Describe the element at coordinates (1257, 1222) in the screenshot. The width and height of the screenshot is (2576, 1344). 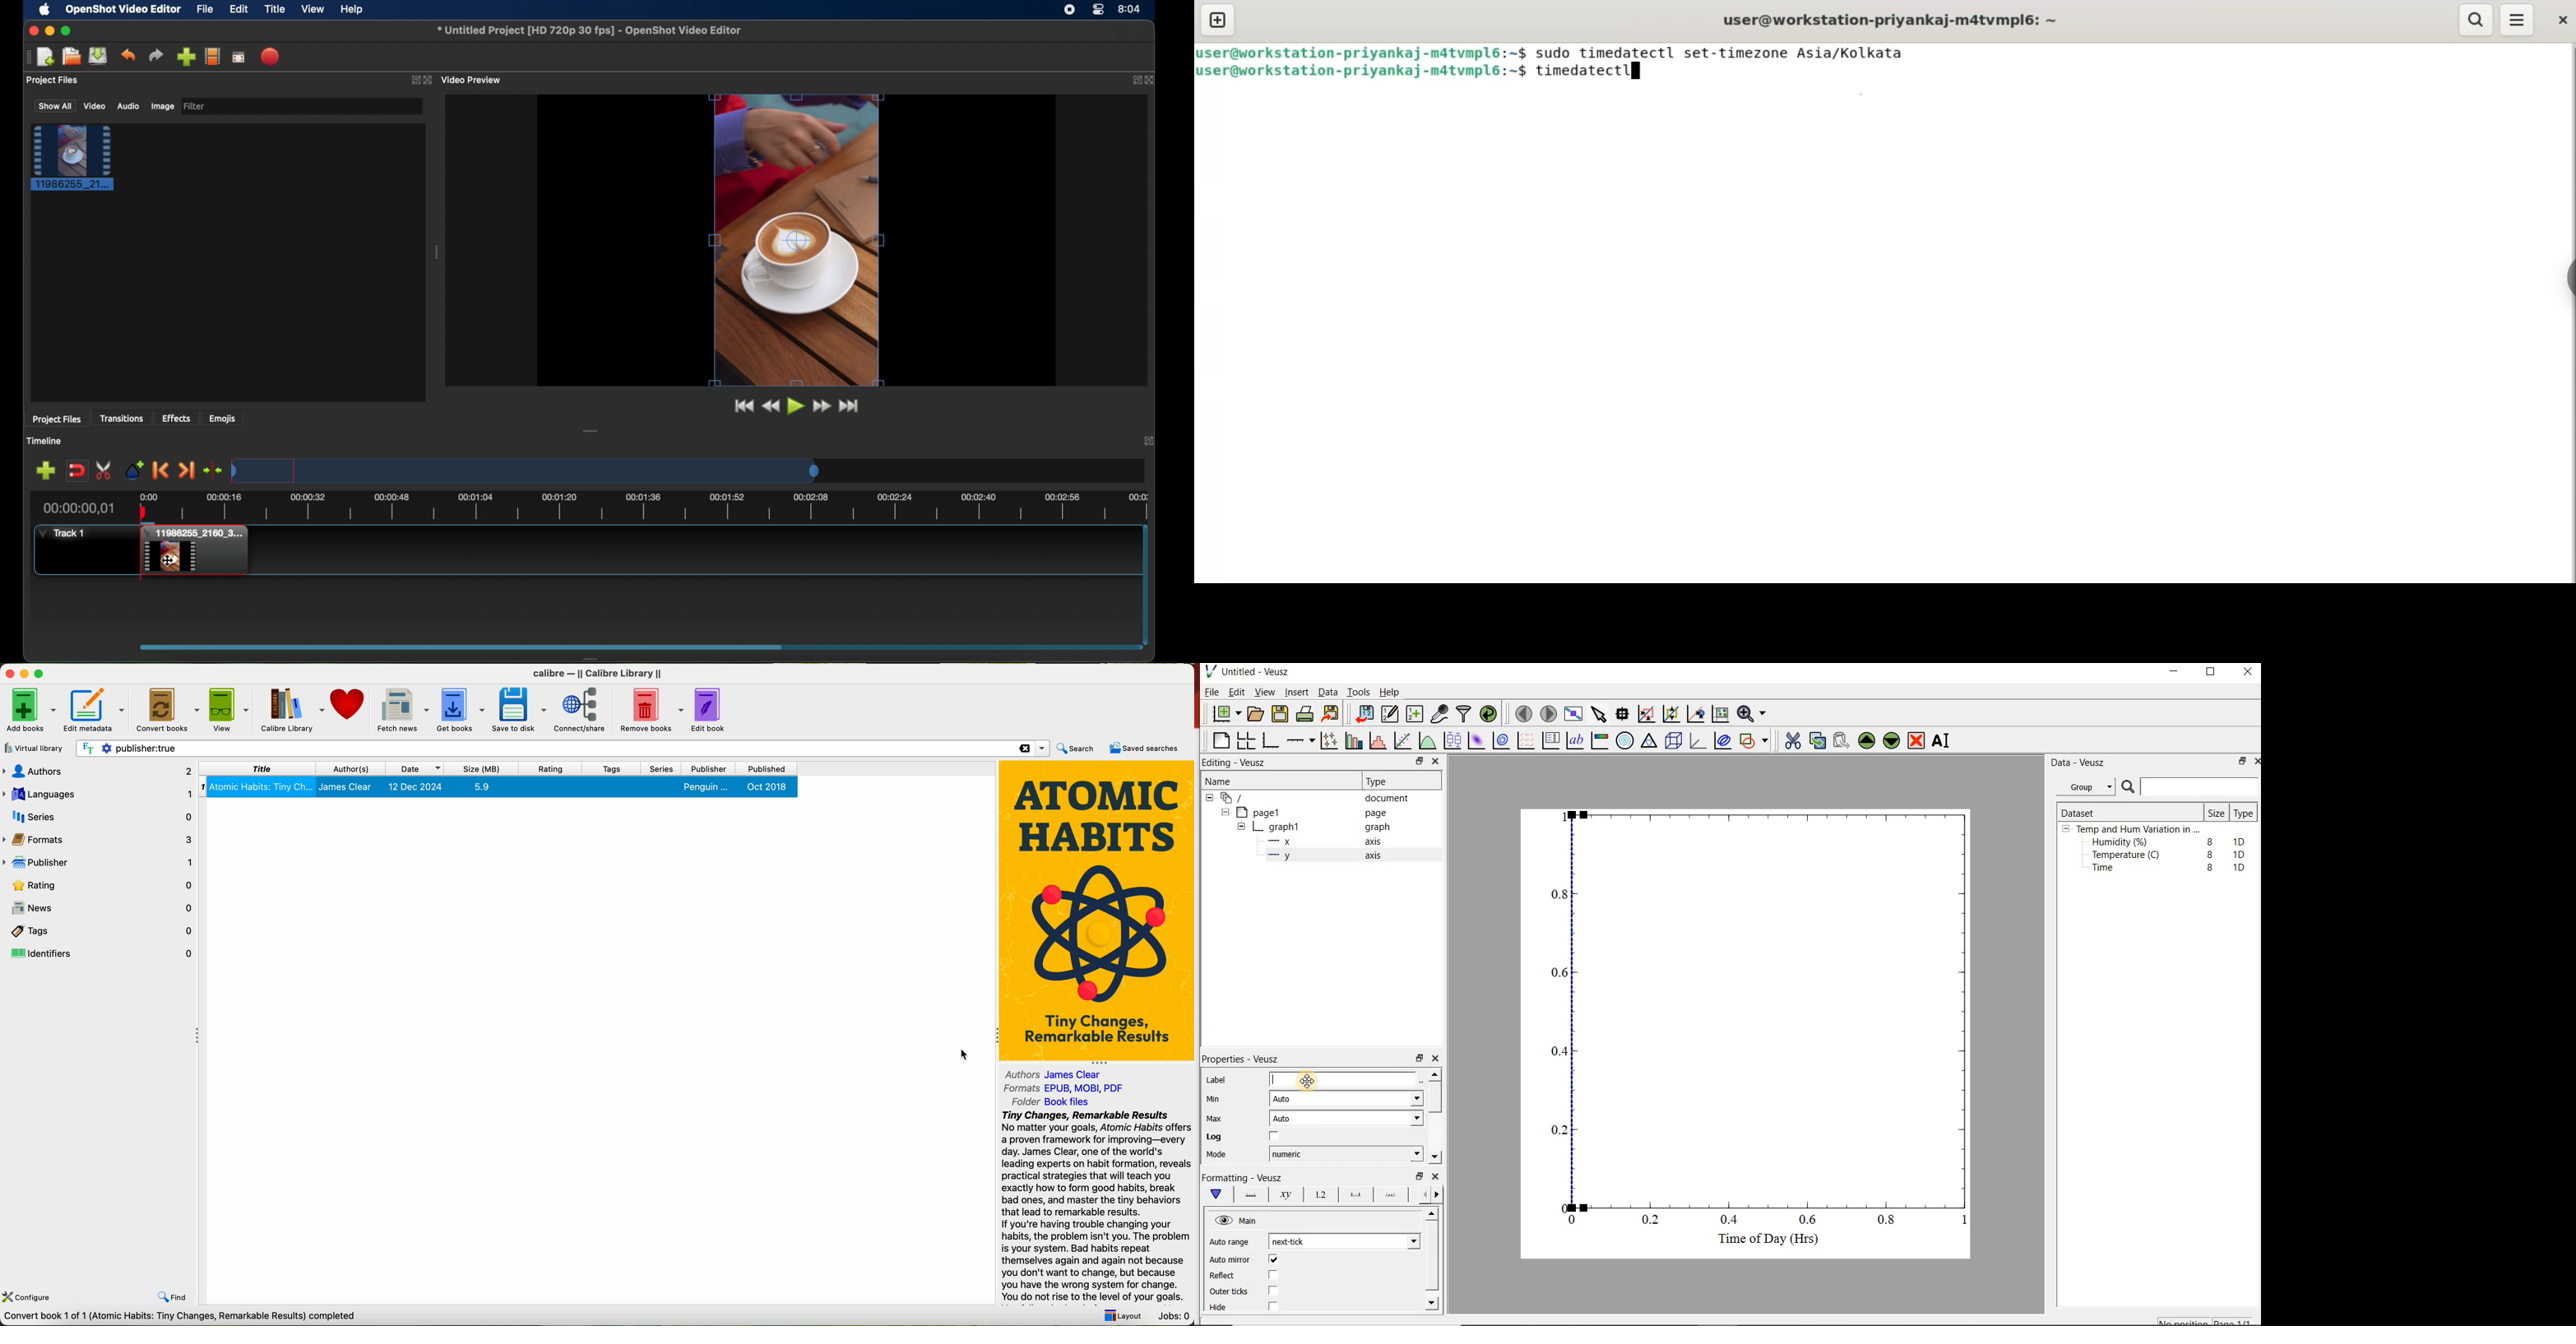
I see `Main` at that location.